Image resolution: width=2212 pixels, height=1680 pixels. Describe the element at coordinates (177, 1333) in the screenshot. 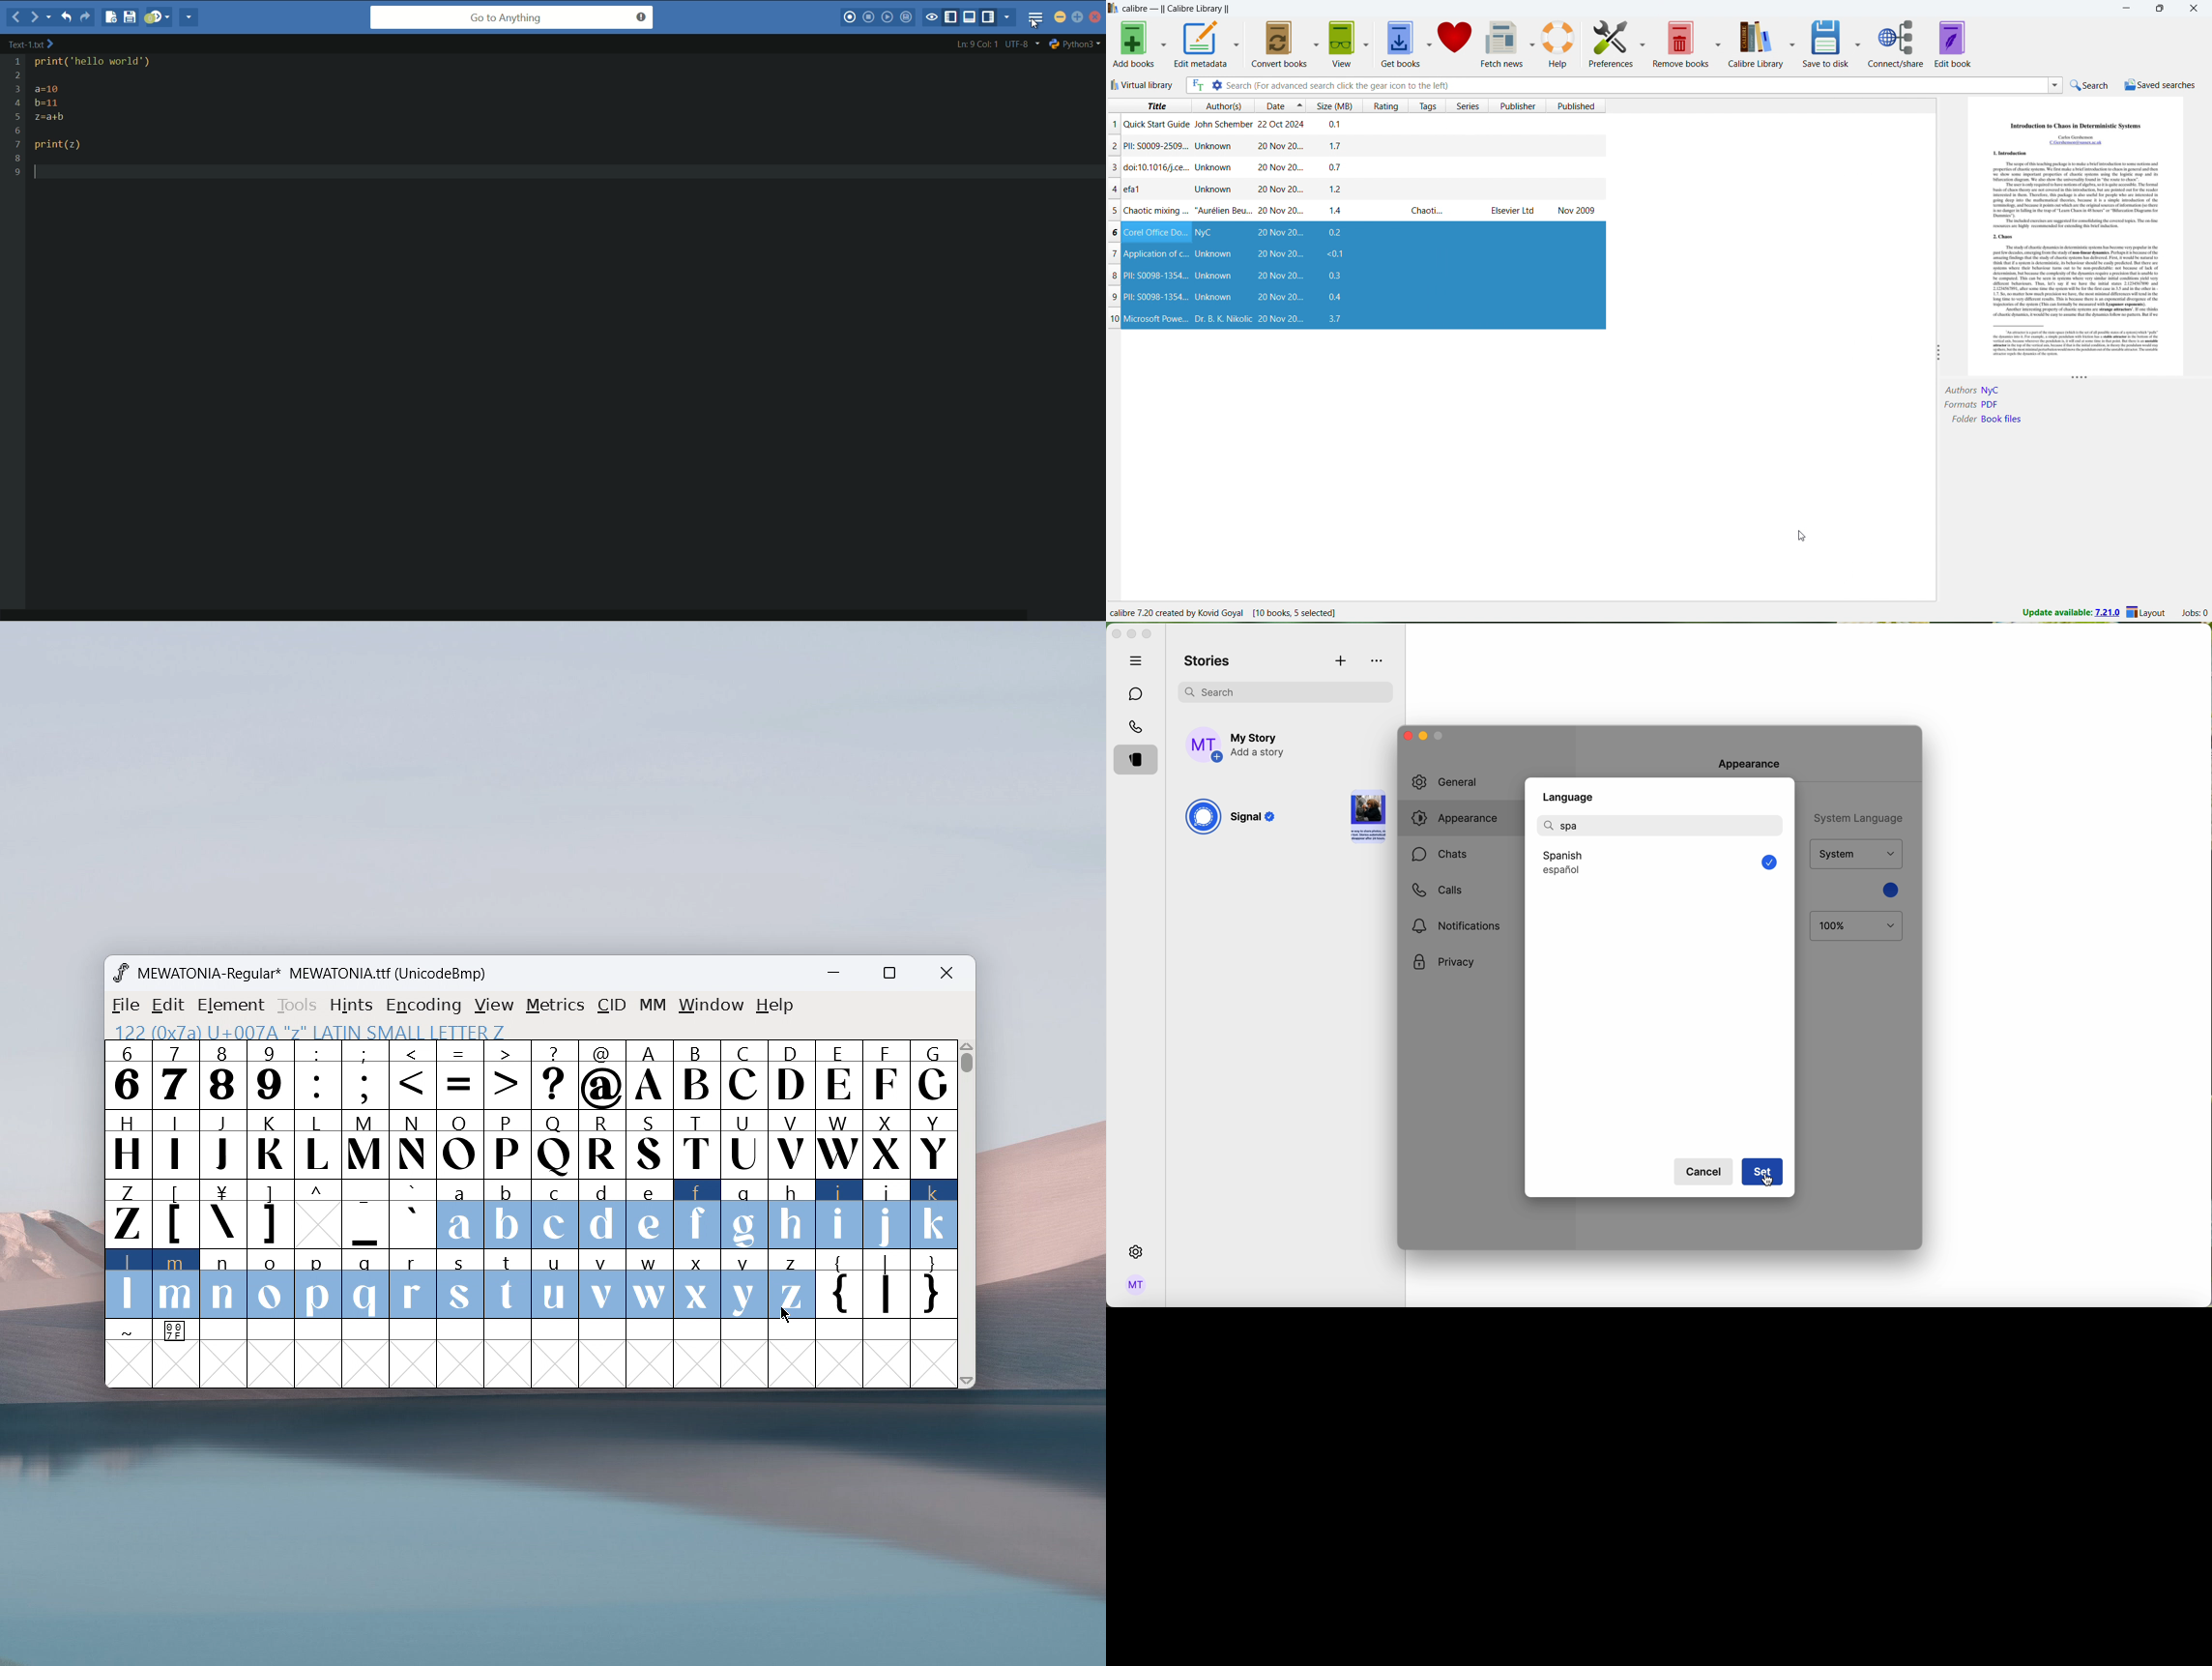

I see `0 0 7 F` at that location.